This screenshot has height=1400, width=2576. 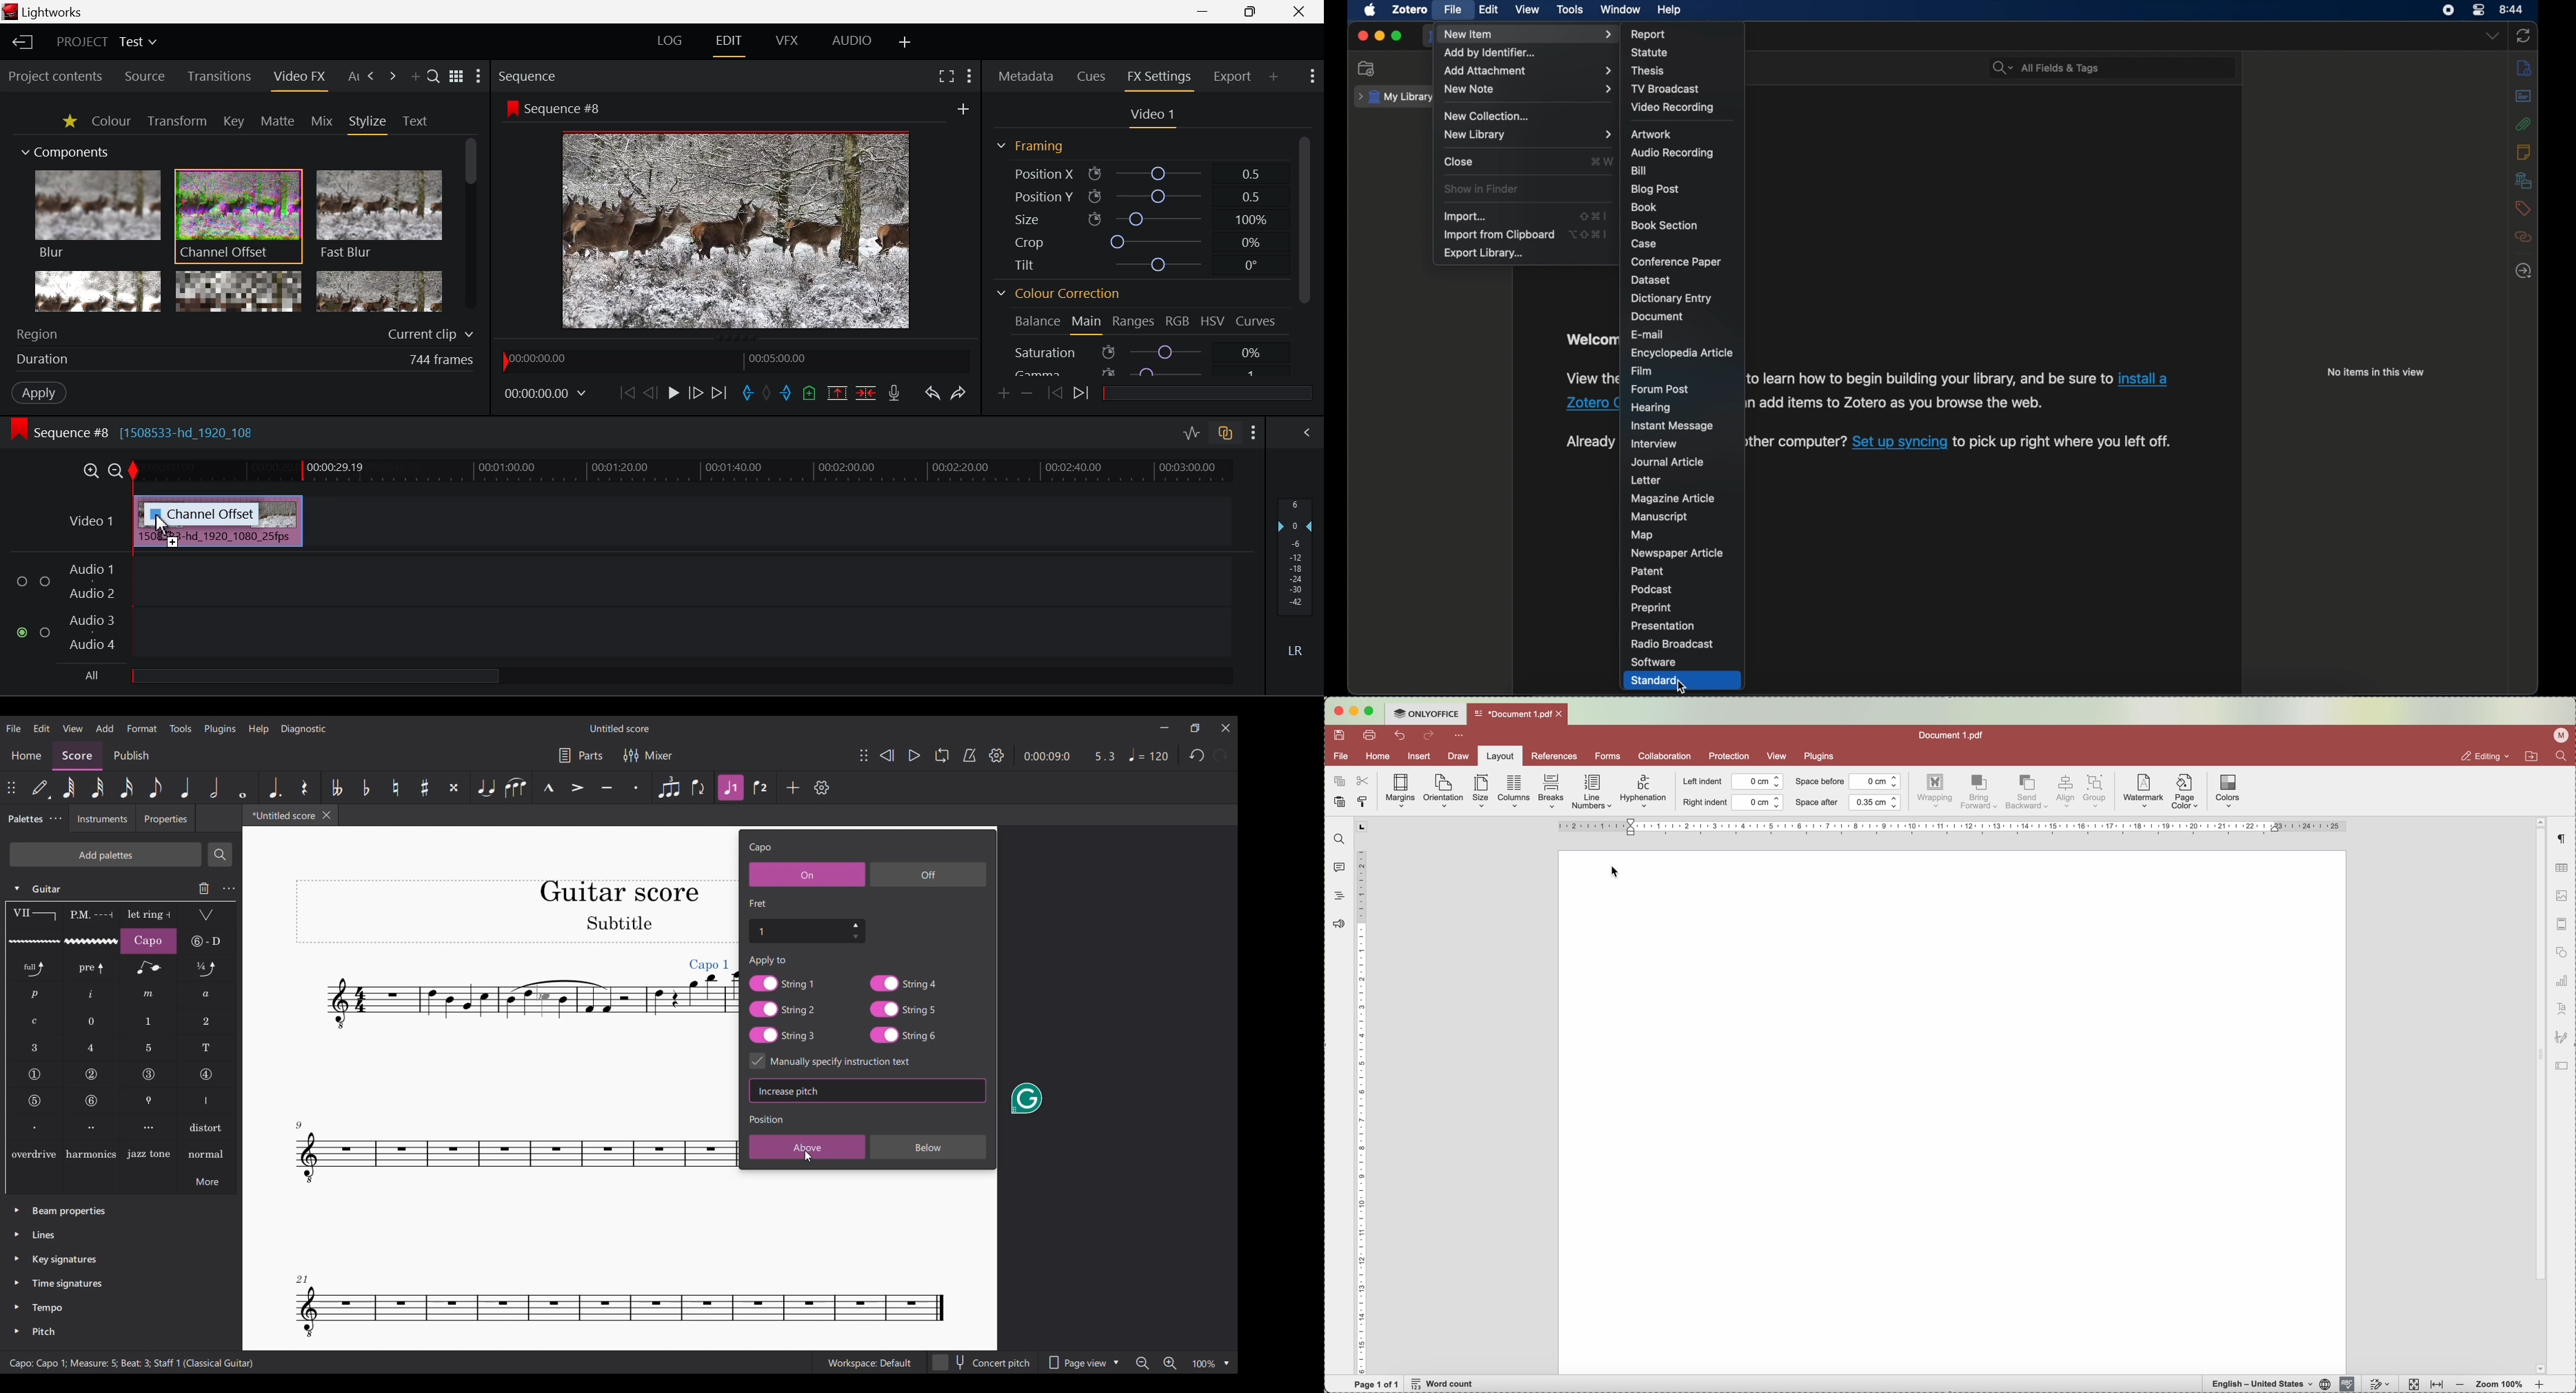 What do you see at coordinates (2065, 792) in the screenshot?
I see `align` at bounding box center [2065, 792].